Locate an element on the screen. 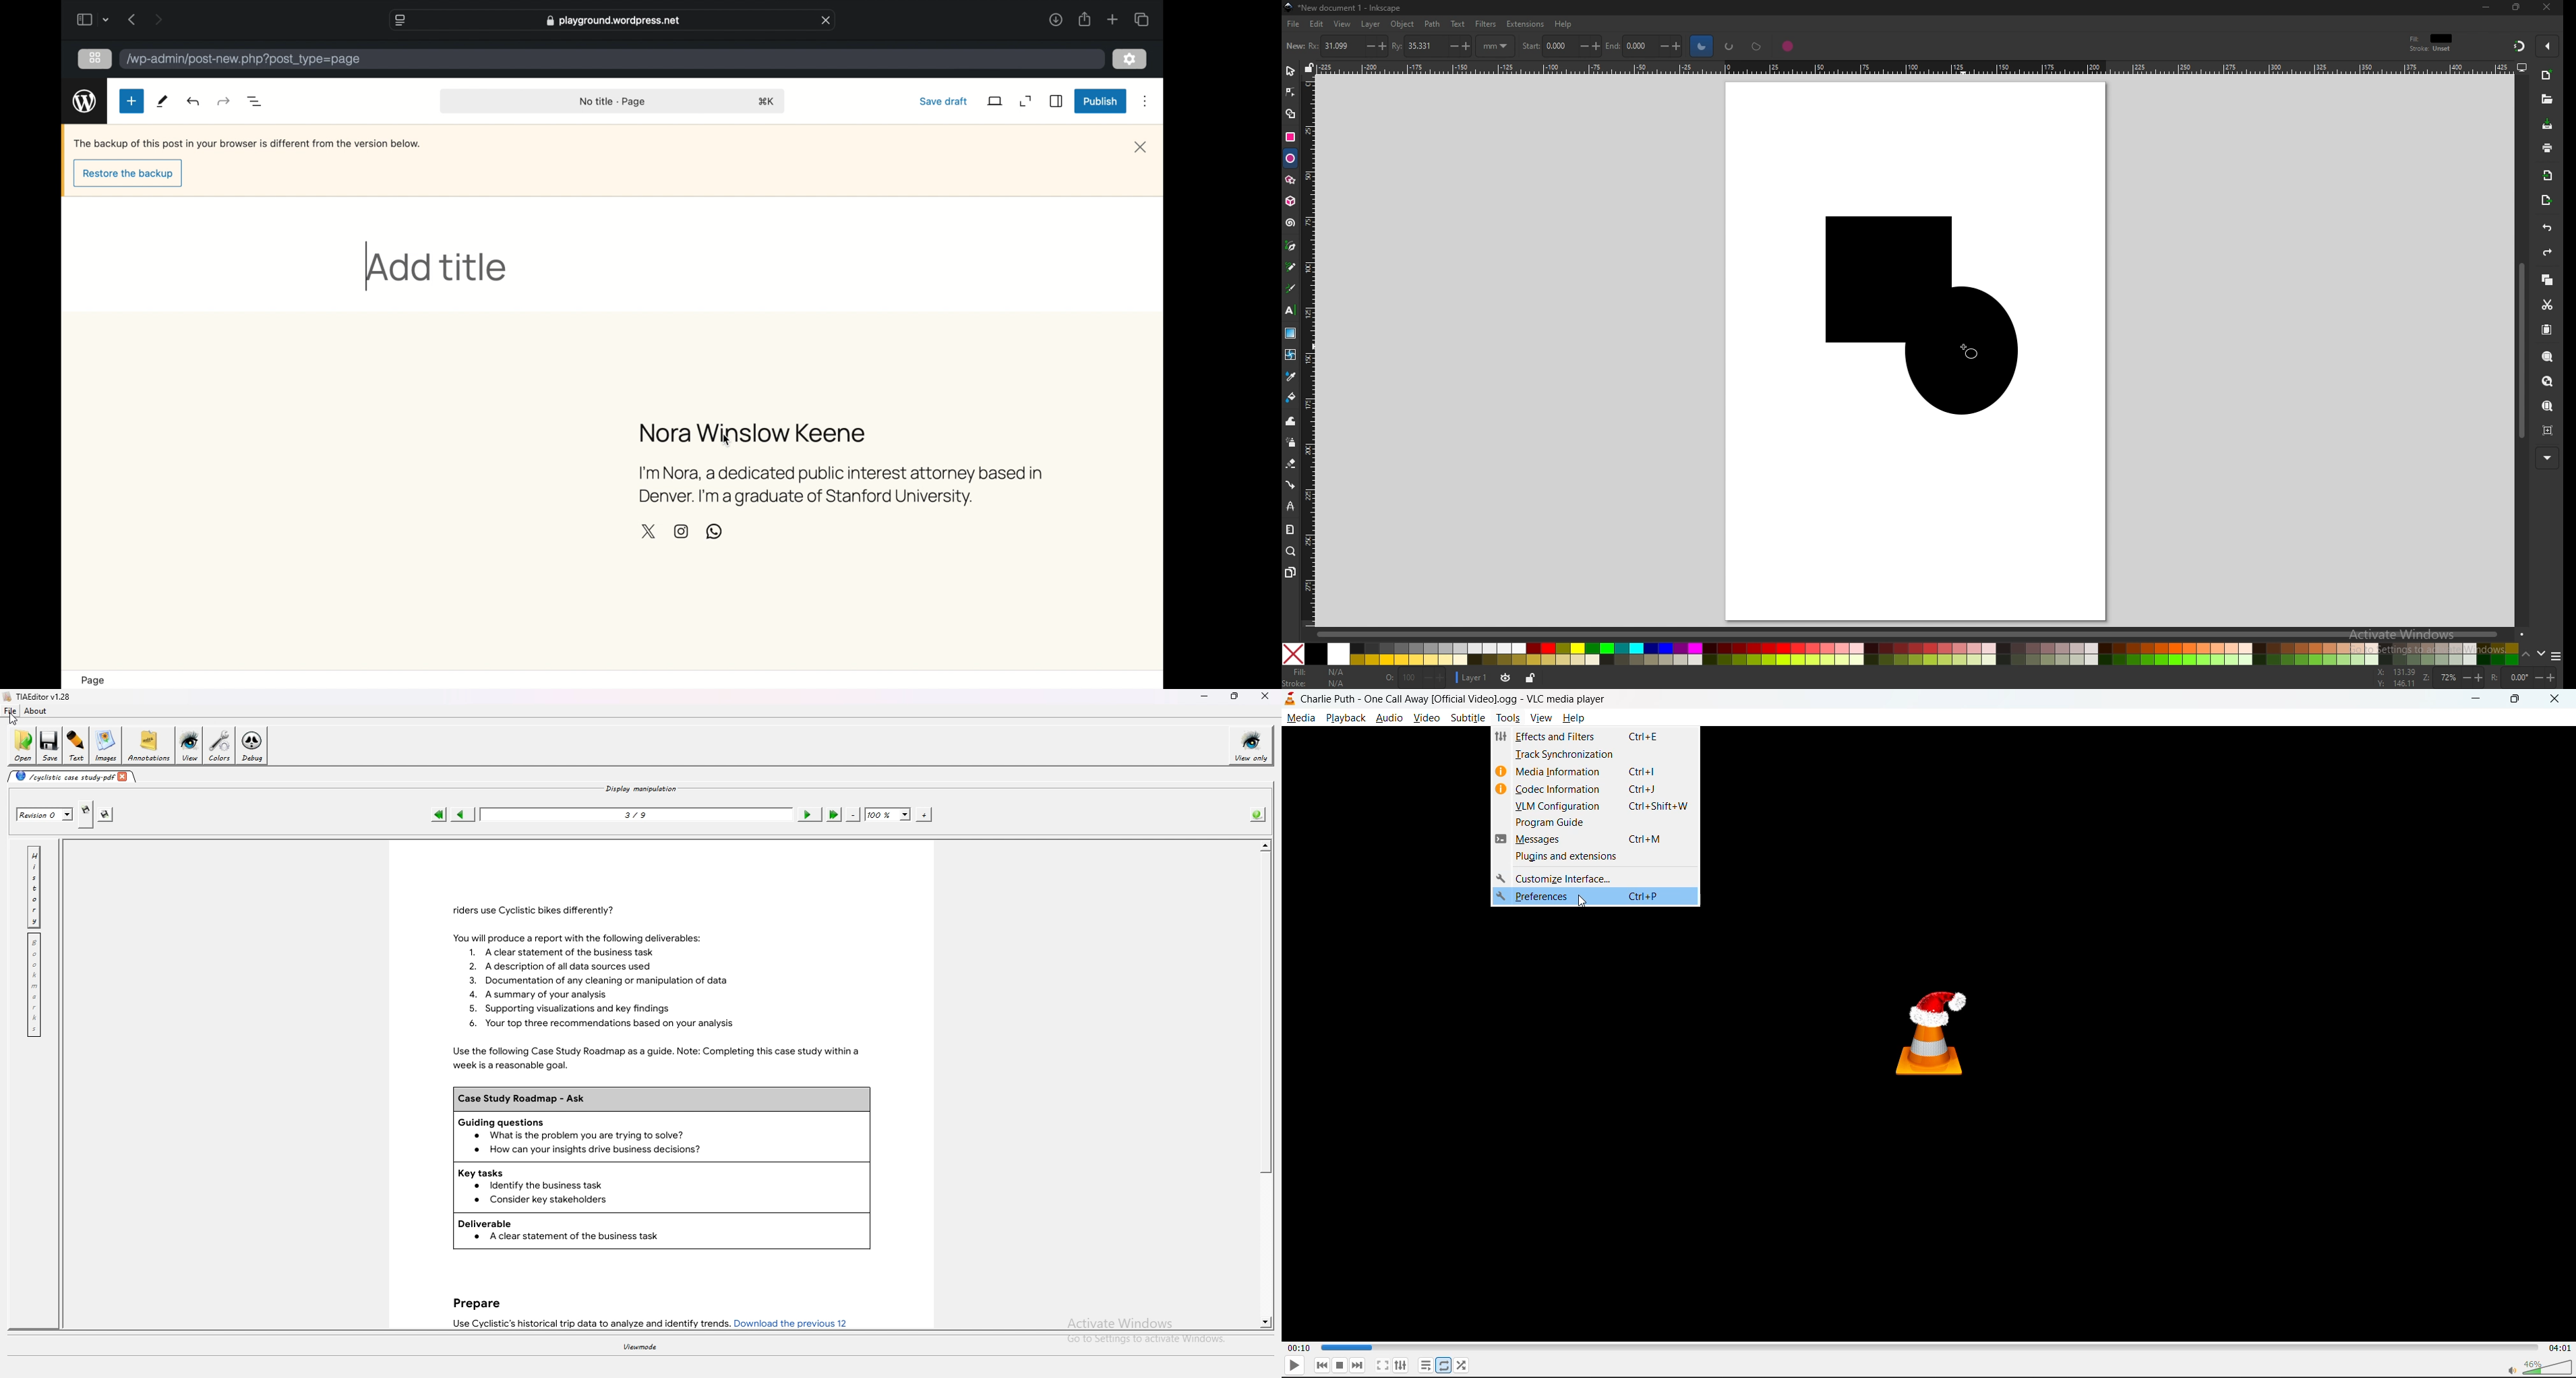 The height and width of the screenshot is (1400, 2576). help is located at coordinates (1563, 24).